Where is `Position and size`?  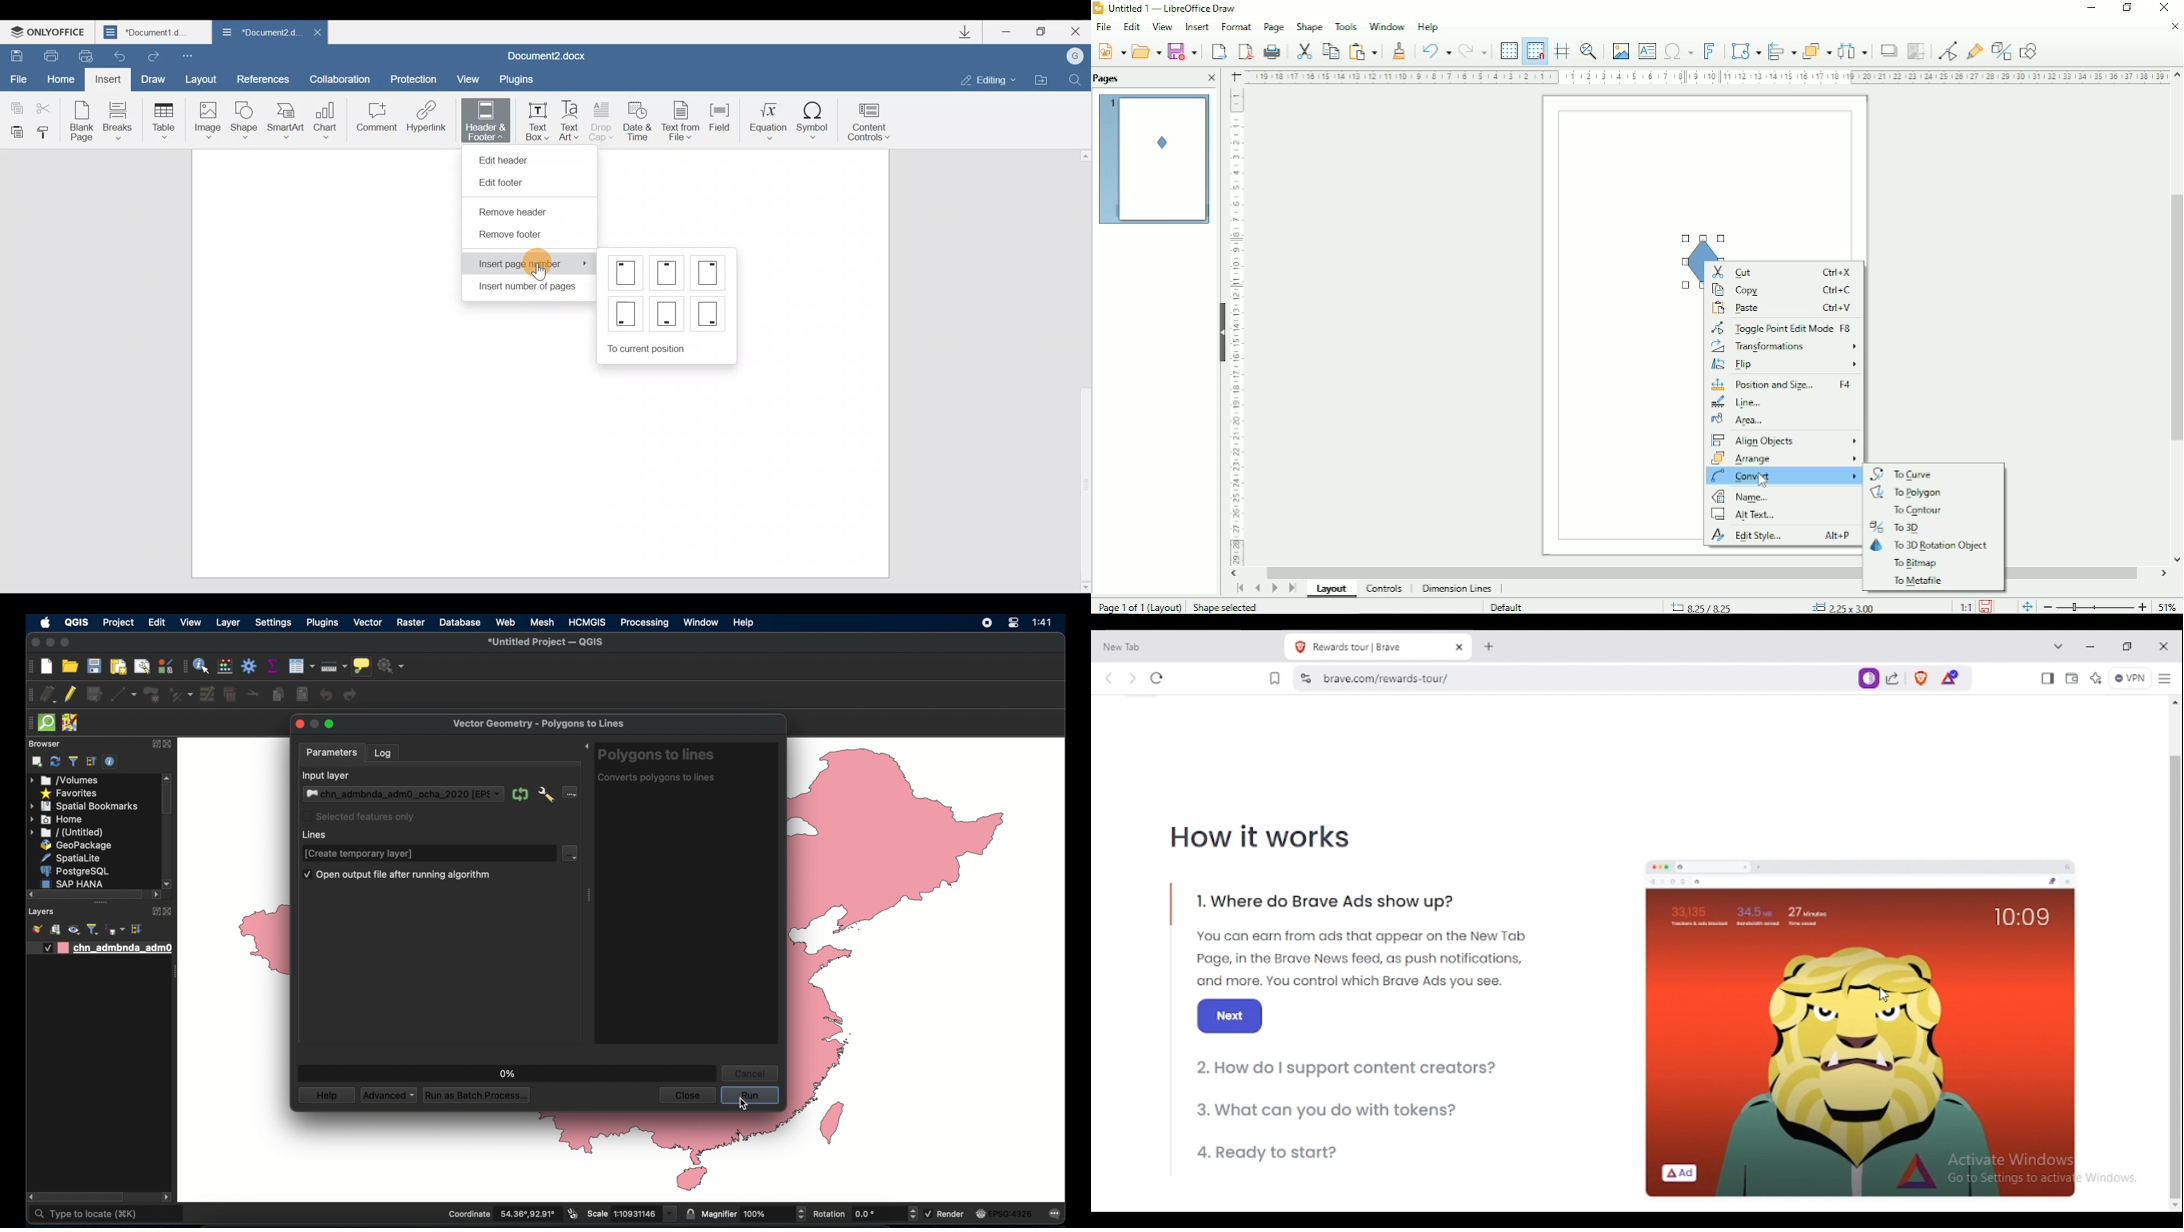 Position and size is located at coordinates (1784, 386).